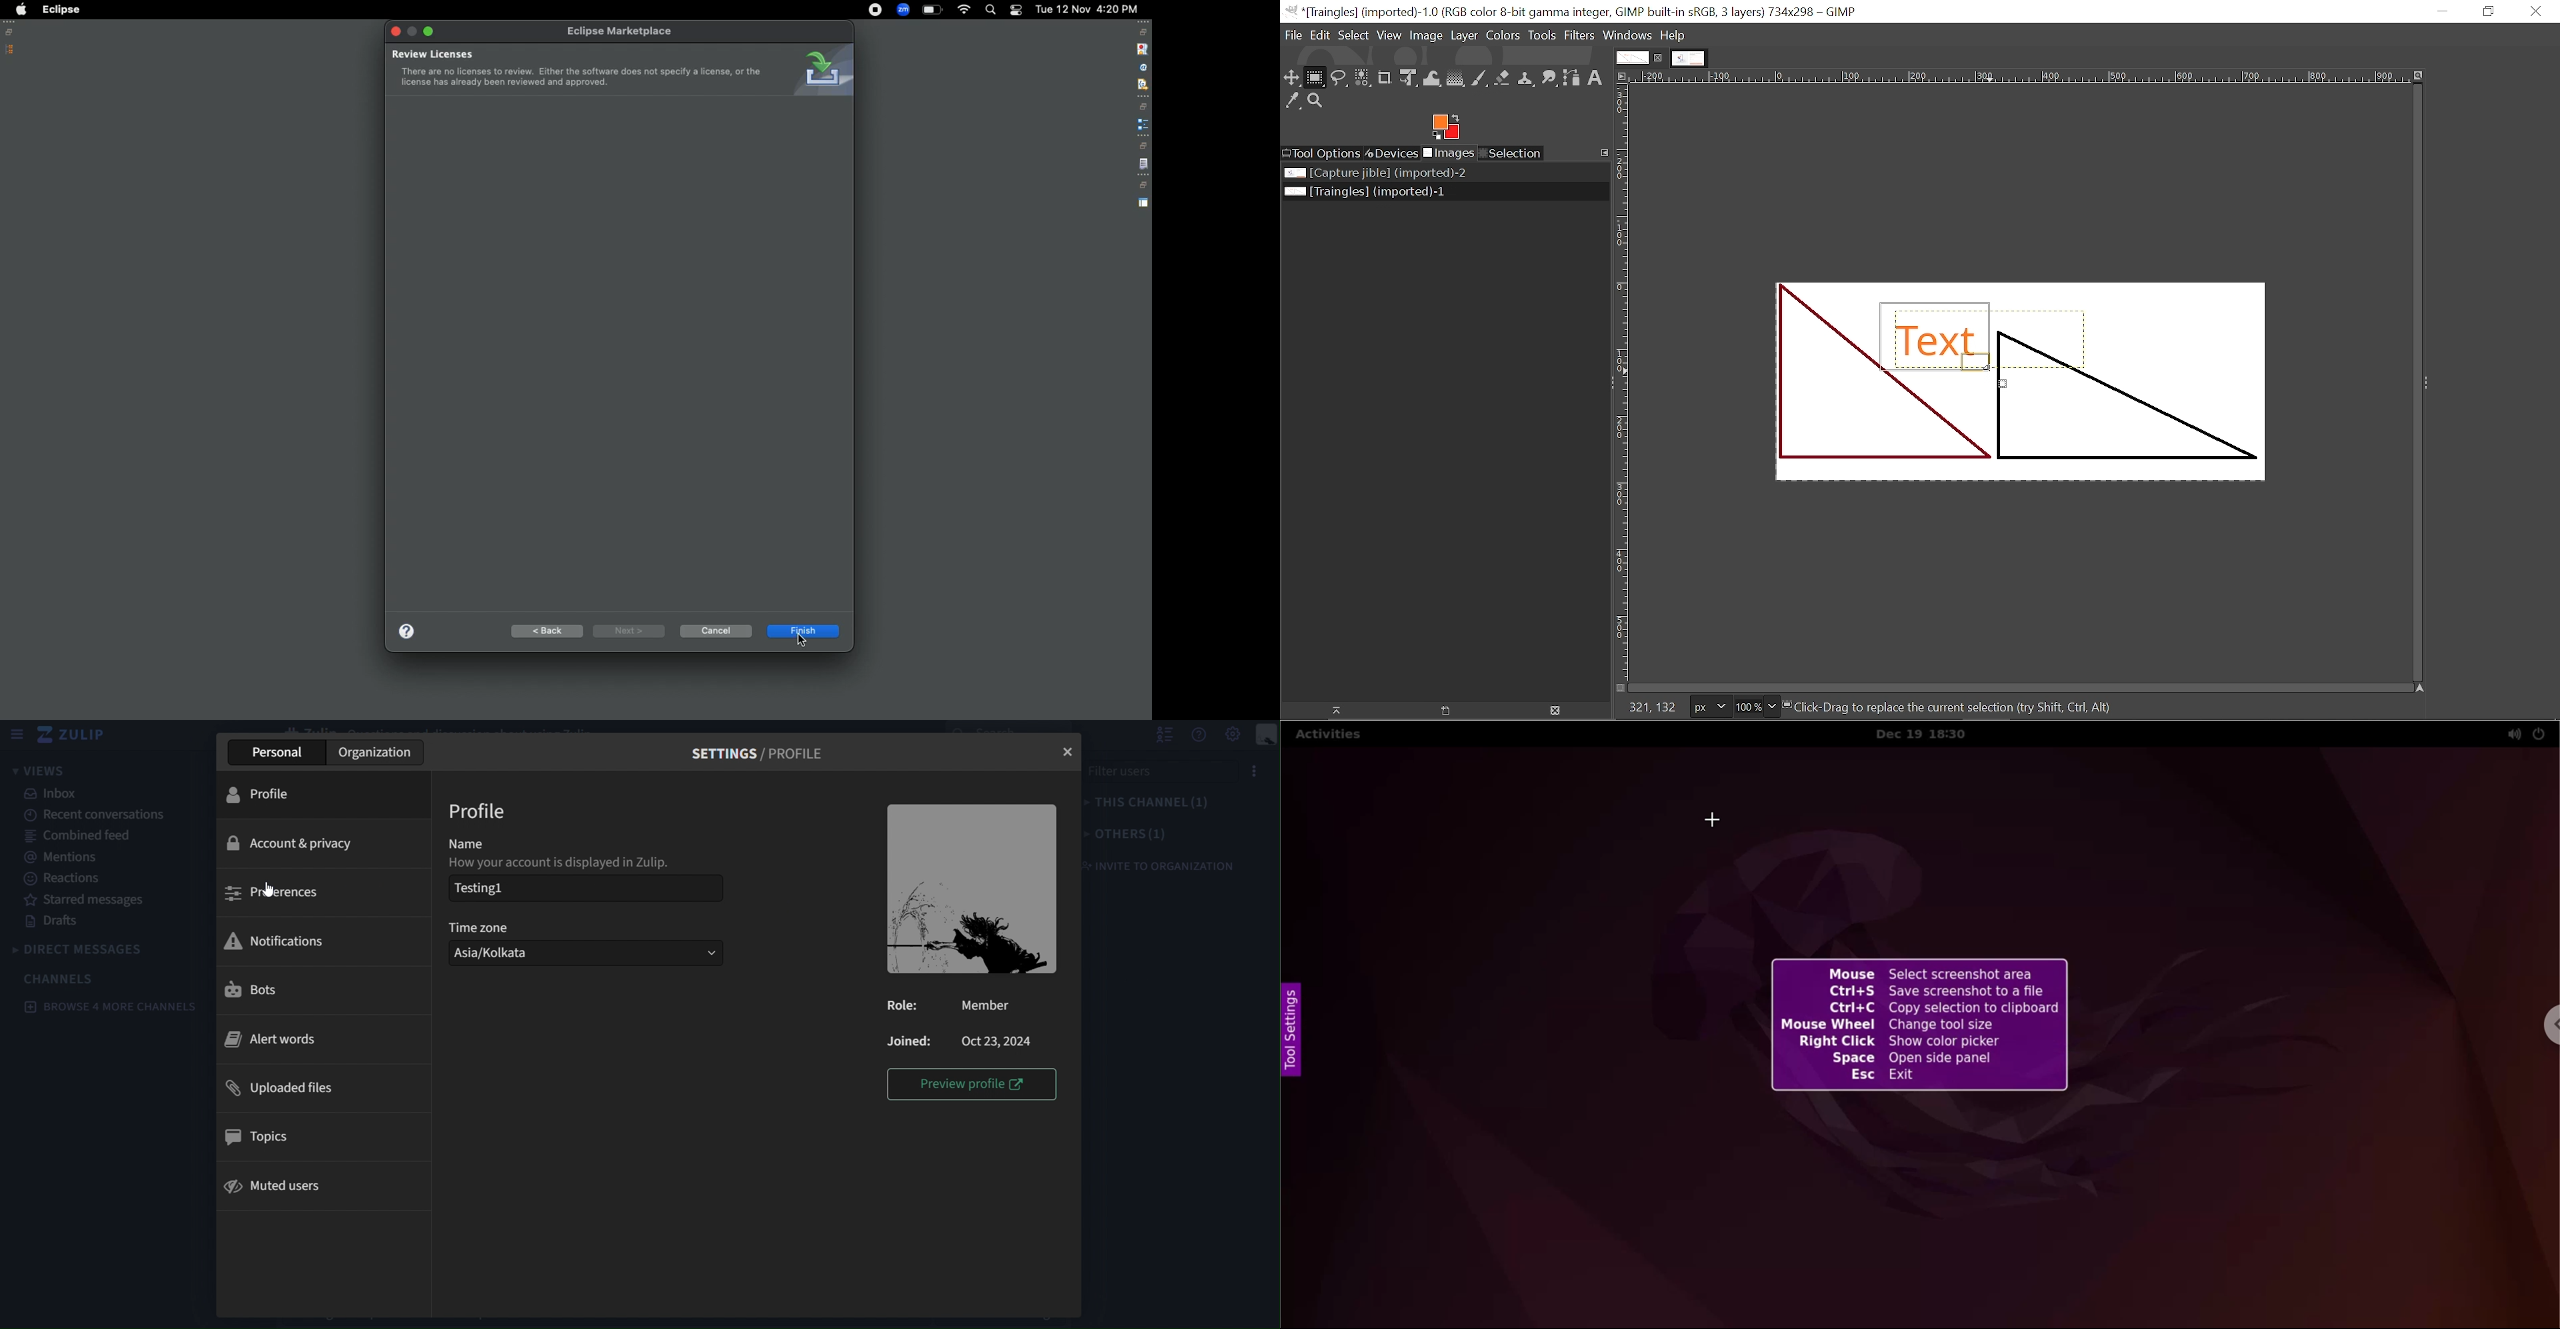  I want to click on 155,31, so click(1650, 705).